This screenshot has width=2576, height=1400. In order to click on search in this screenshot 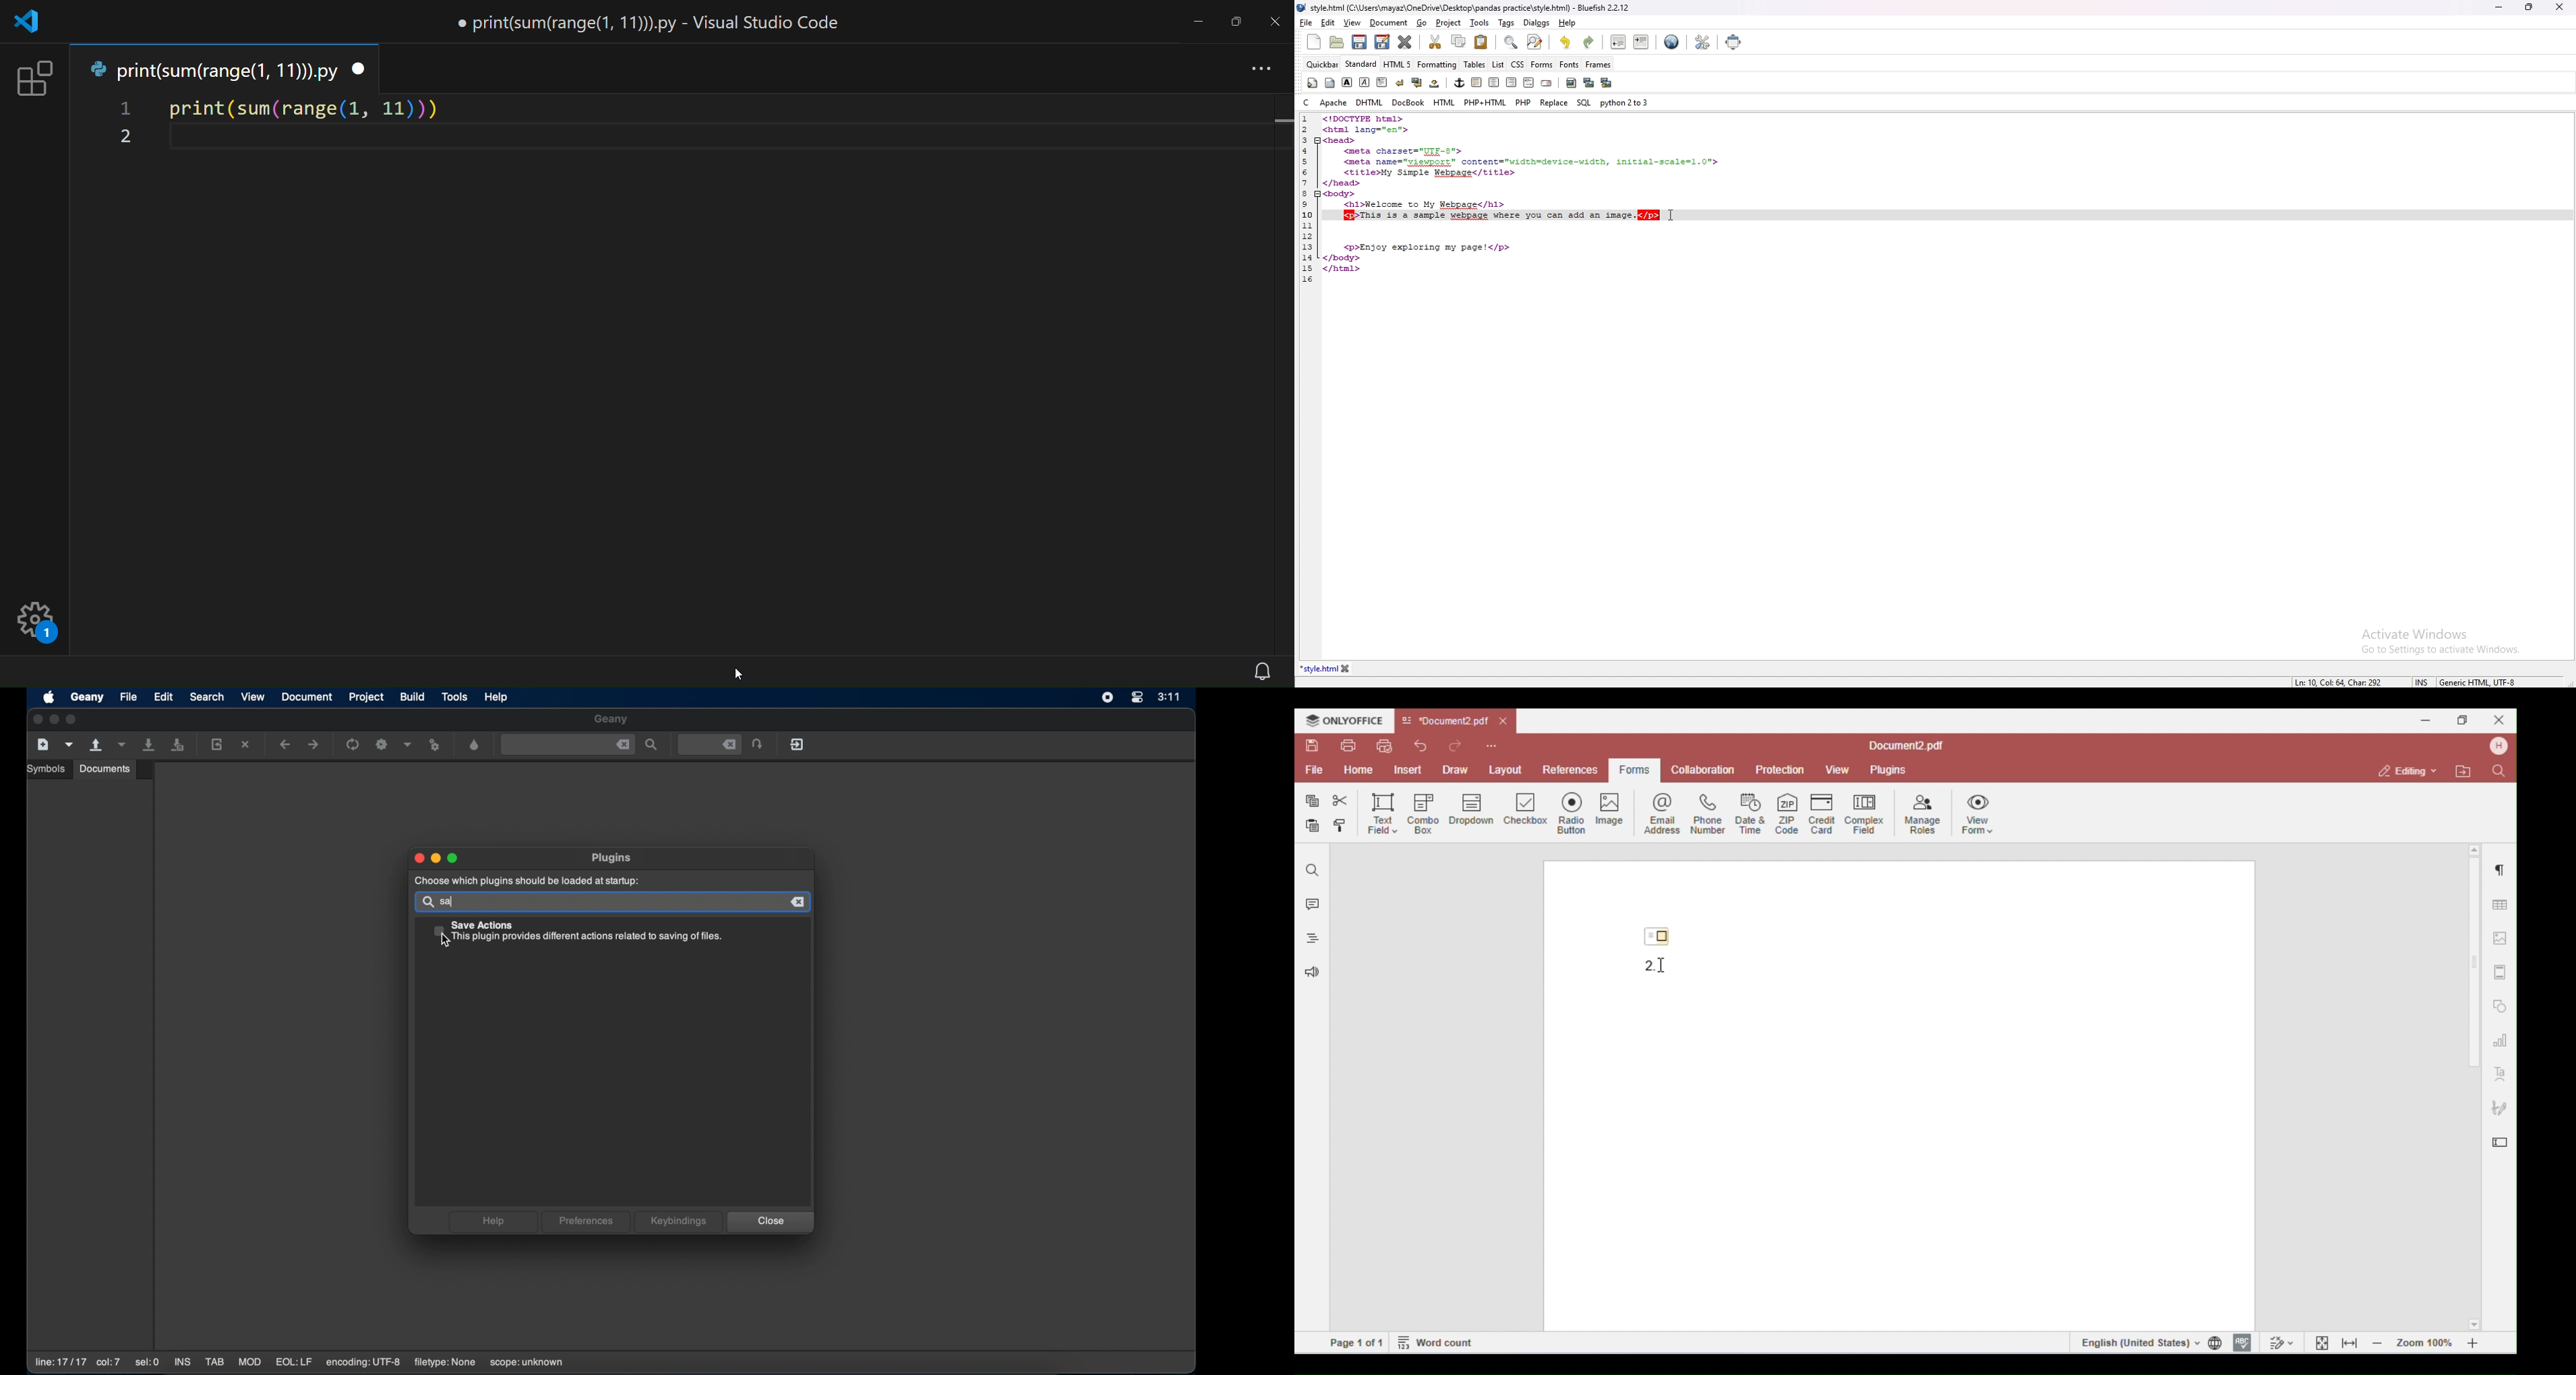, I will do `click(207, 696)`.